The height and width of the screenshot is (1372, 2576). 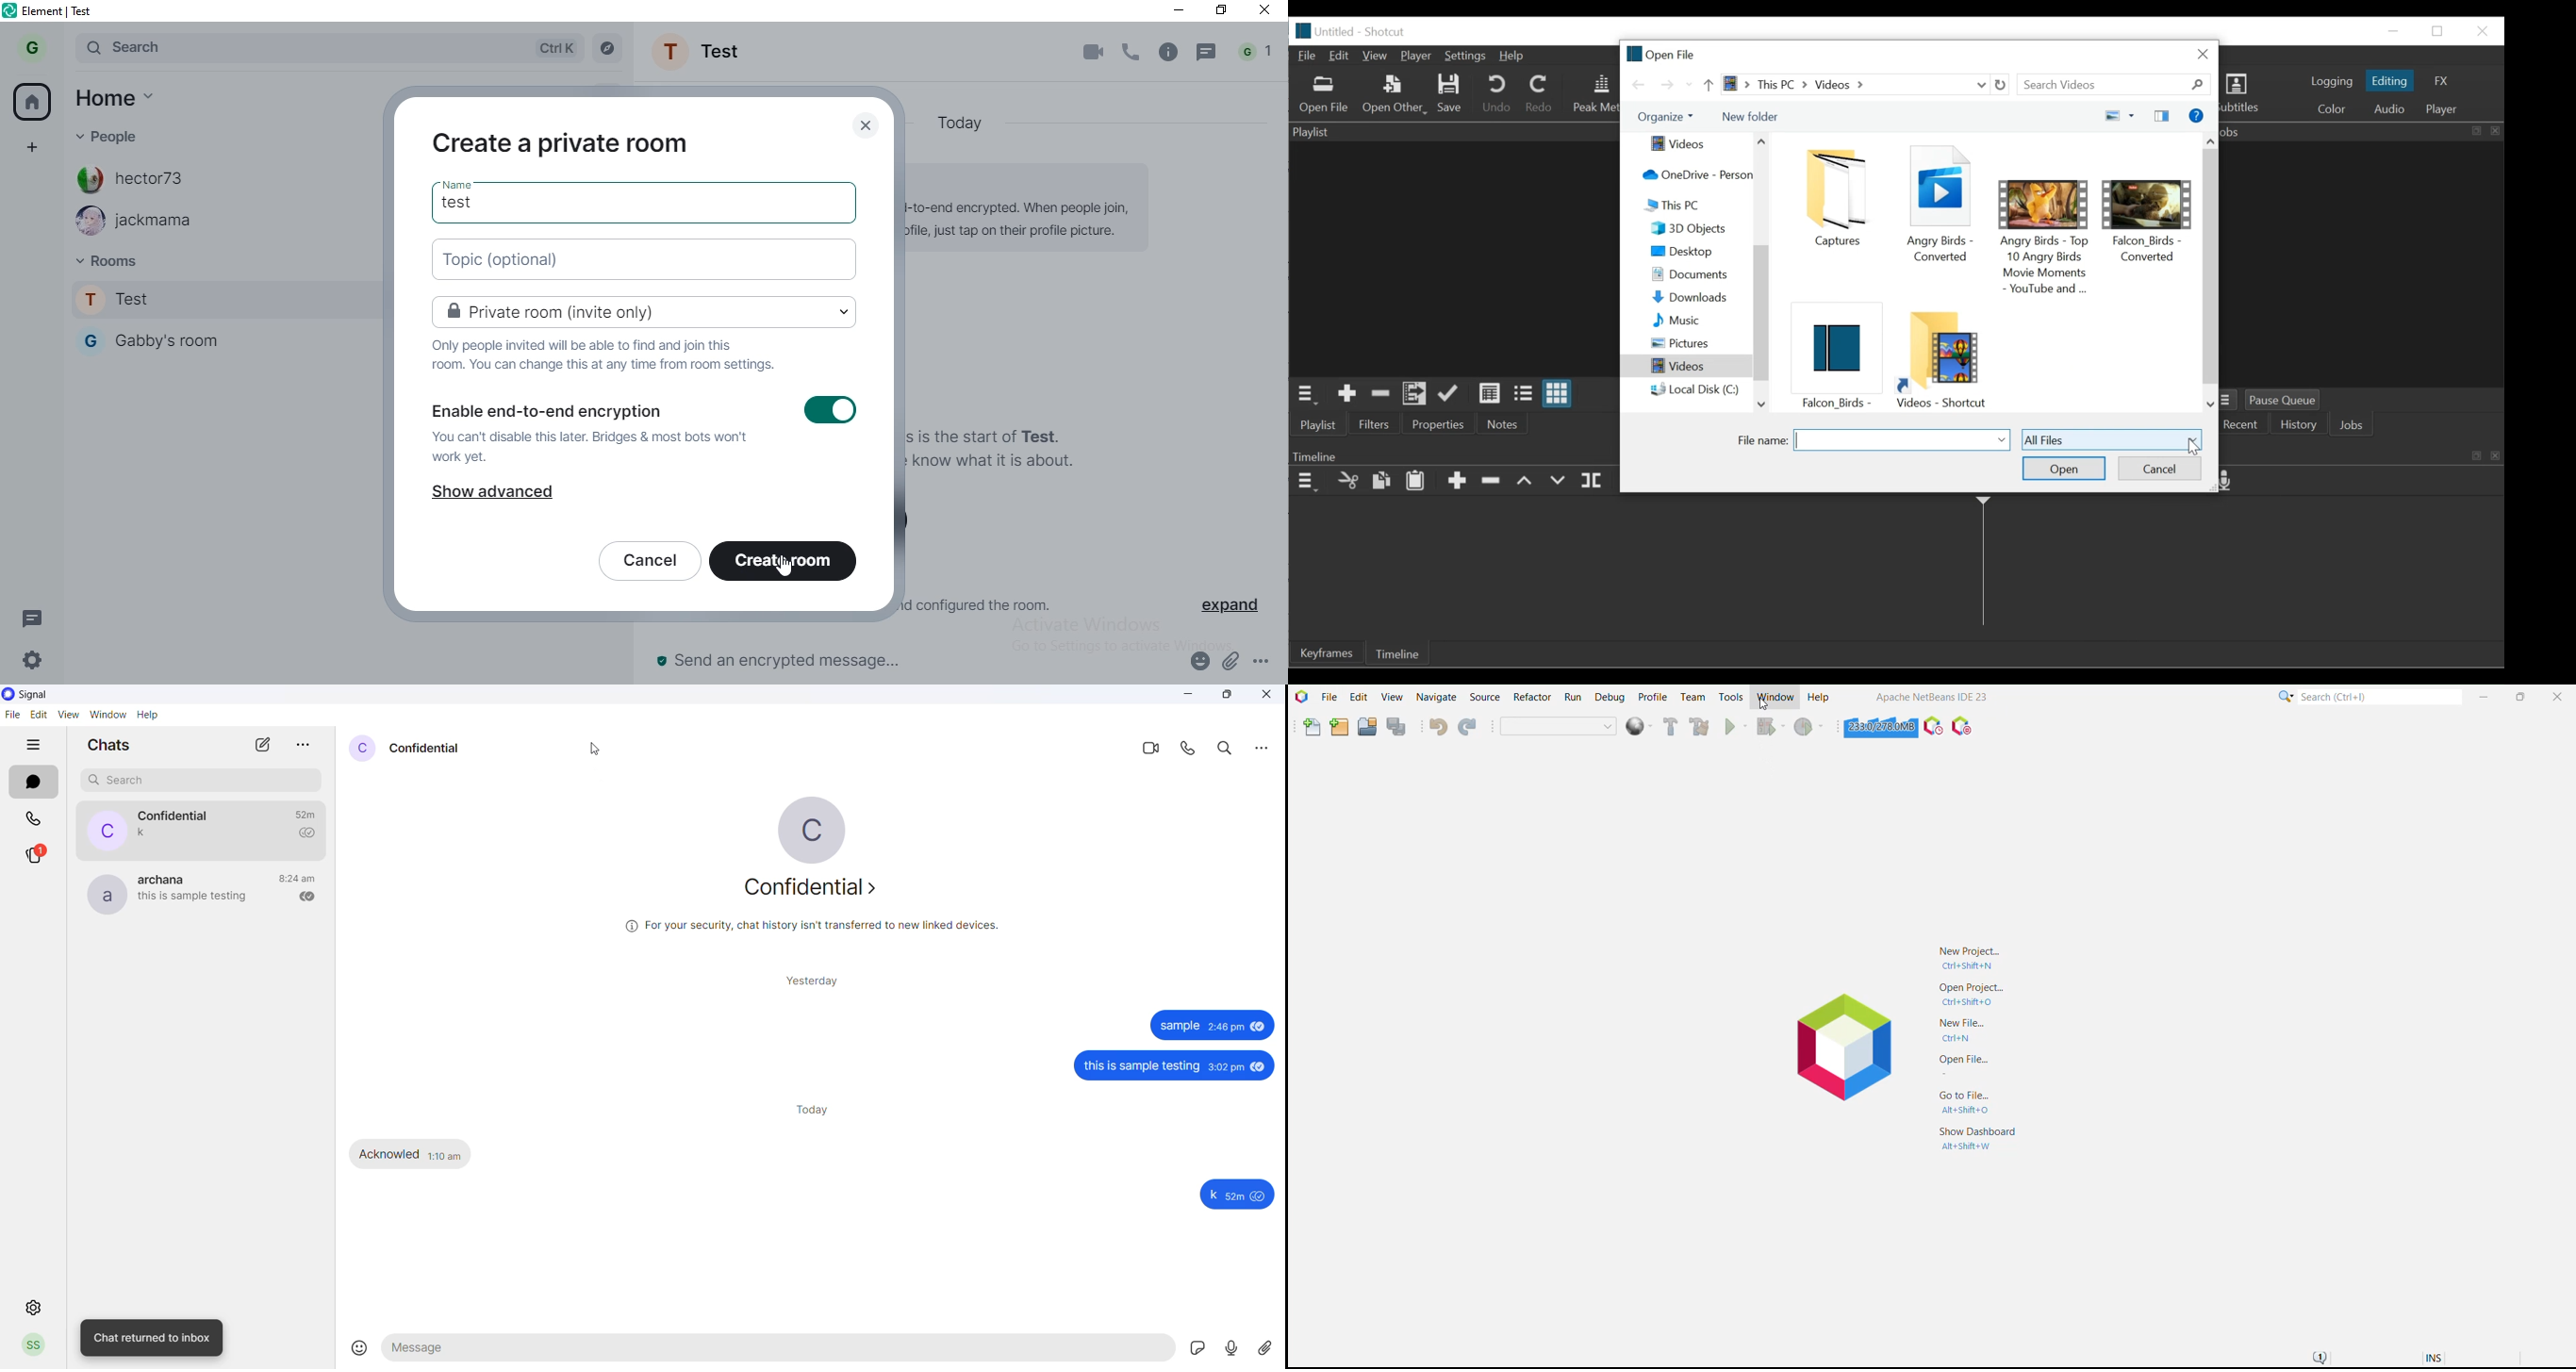 What do you see at coordinates (2191, 449) in the screenshot?
I see `Cursor` at bounding box center [2191, 449].